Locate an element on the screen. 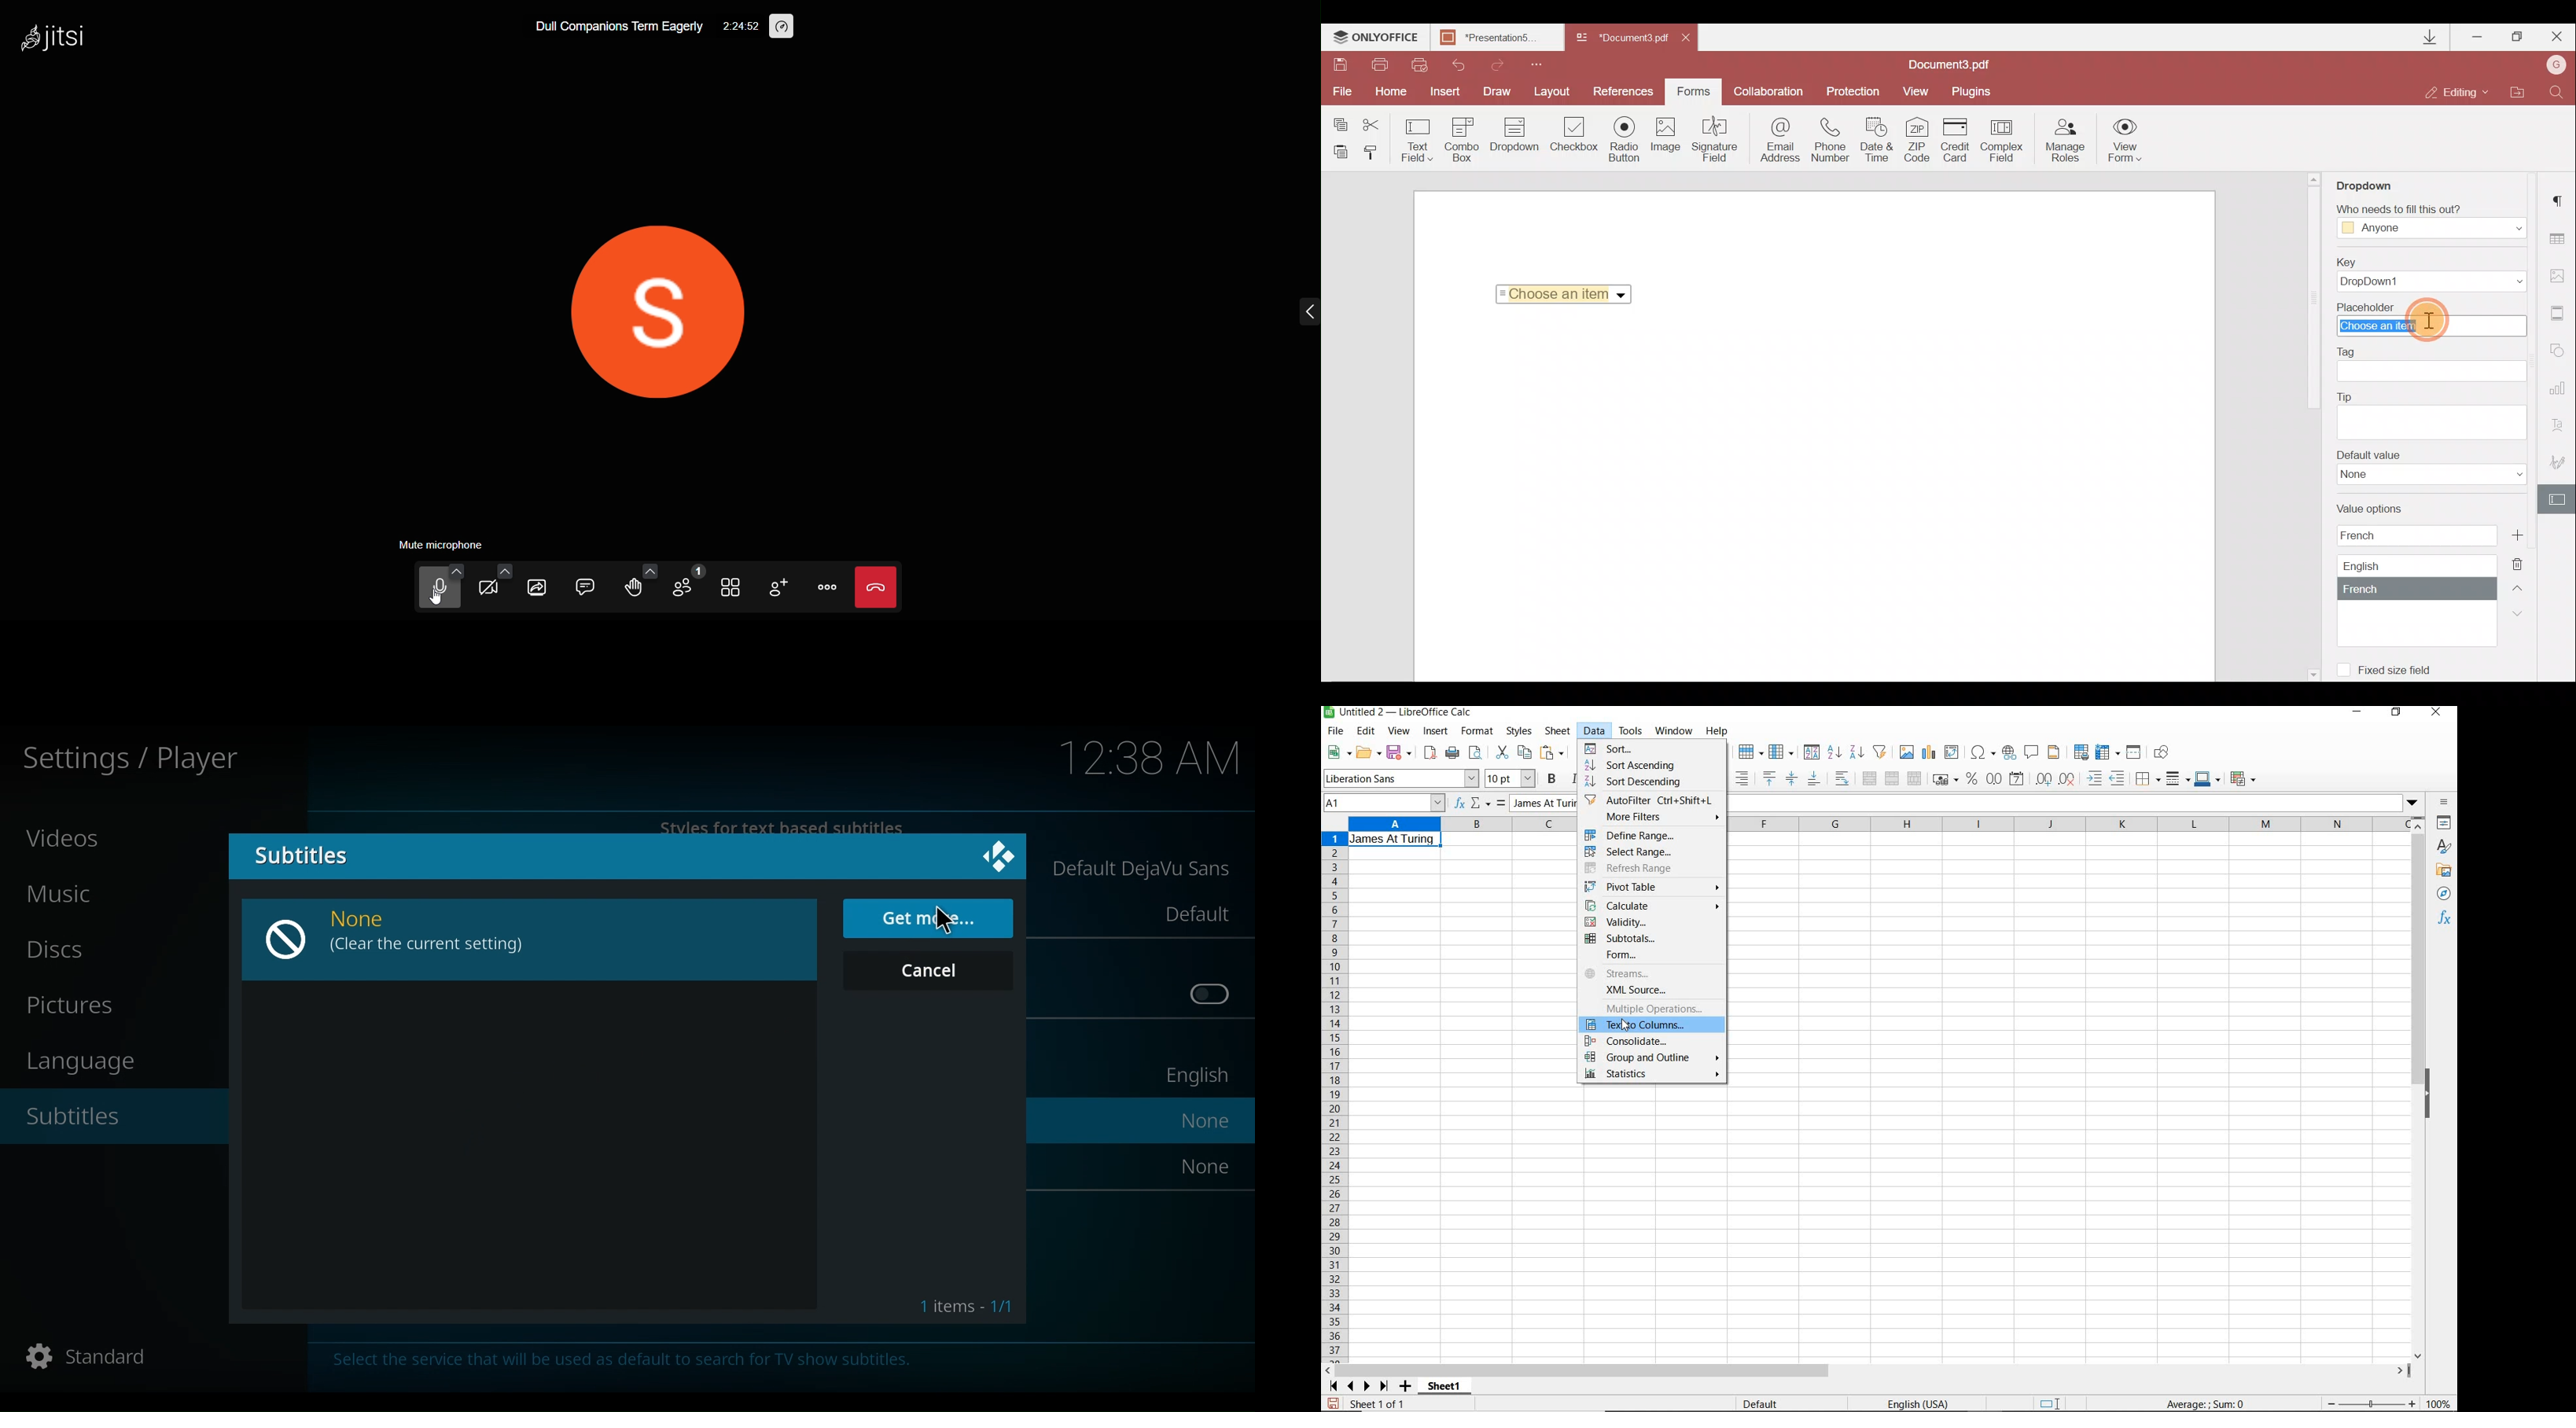  group and outline is located at coordinates (1650, 1060).